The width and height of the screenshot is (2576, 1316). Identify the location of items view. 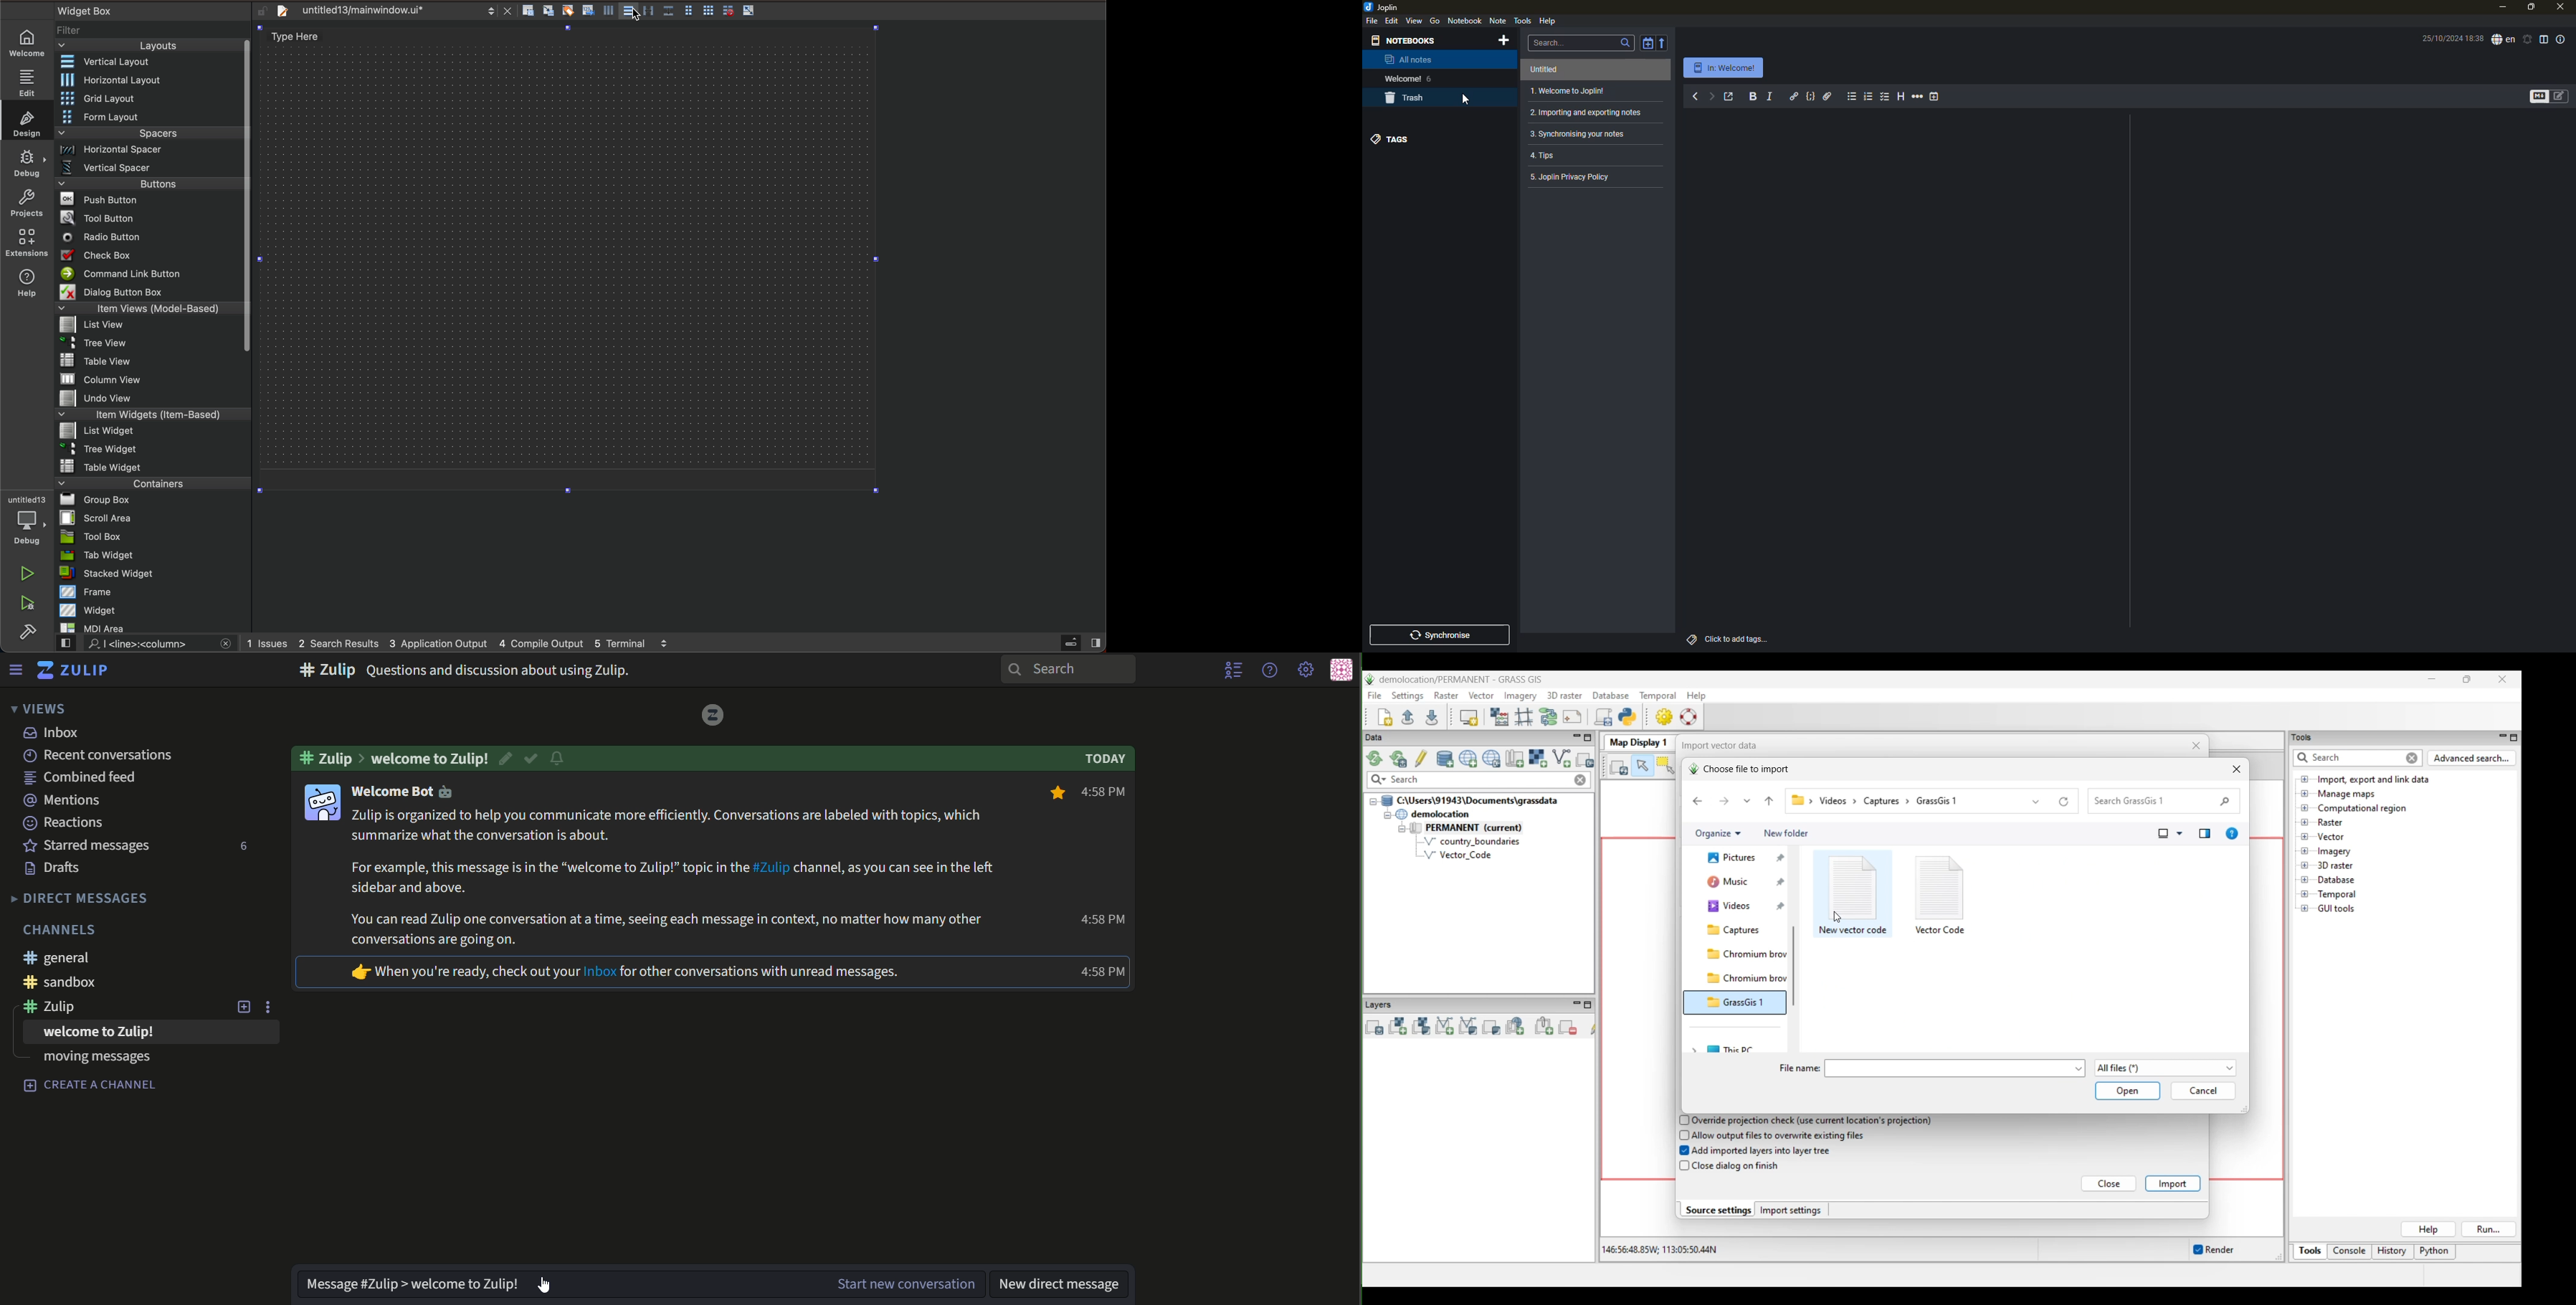
(150, 308).